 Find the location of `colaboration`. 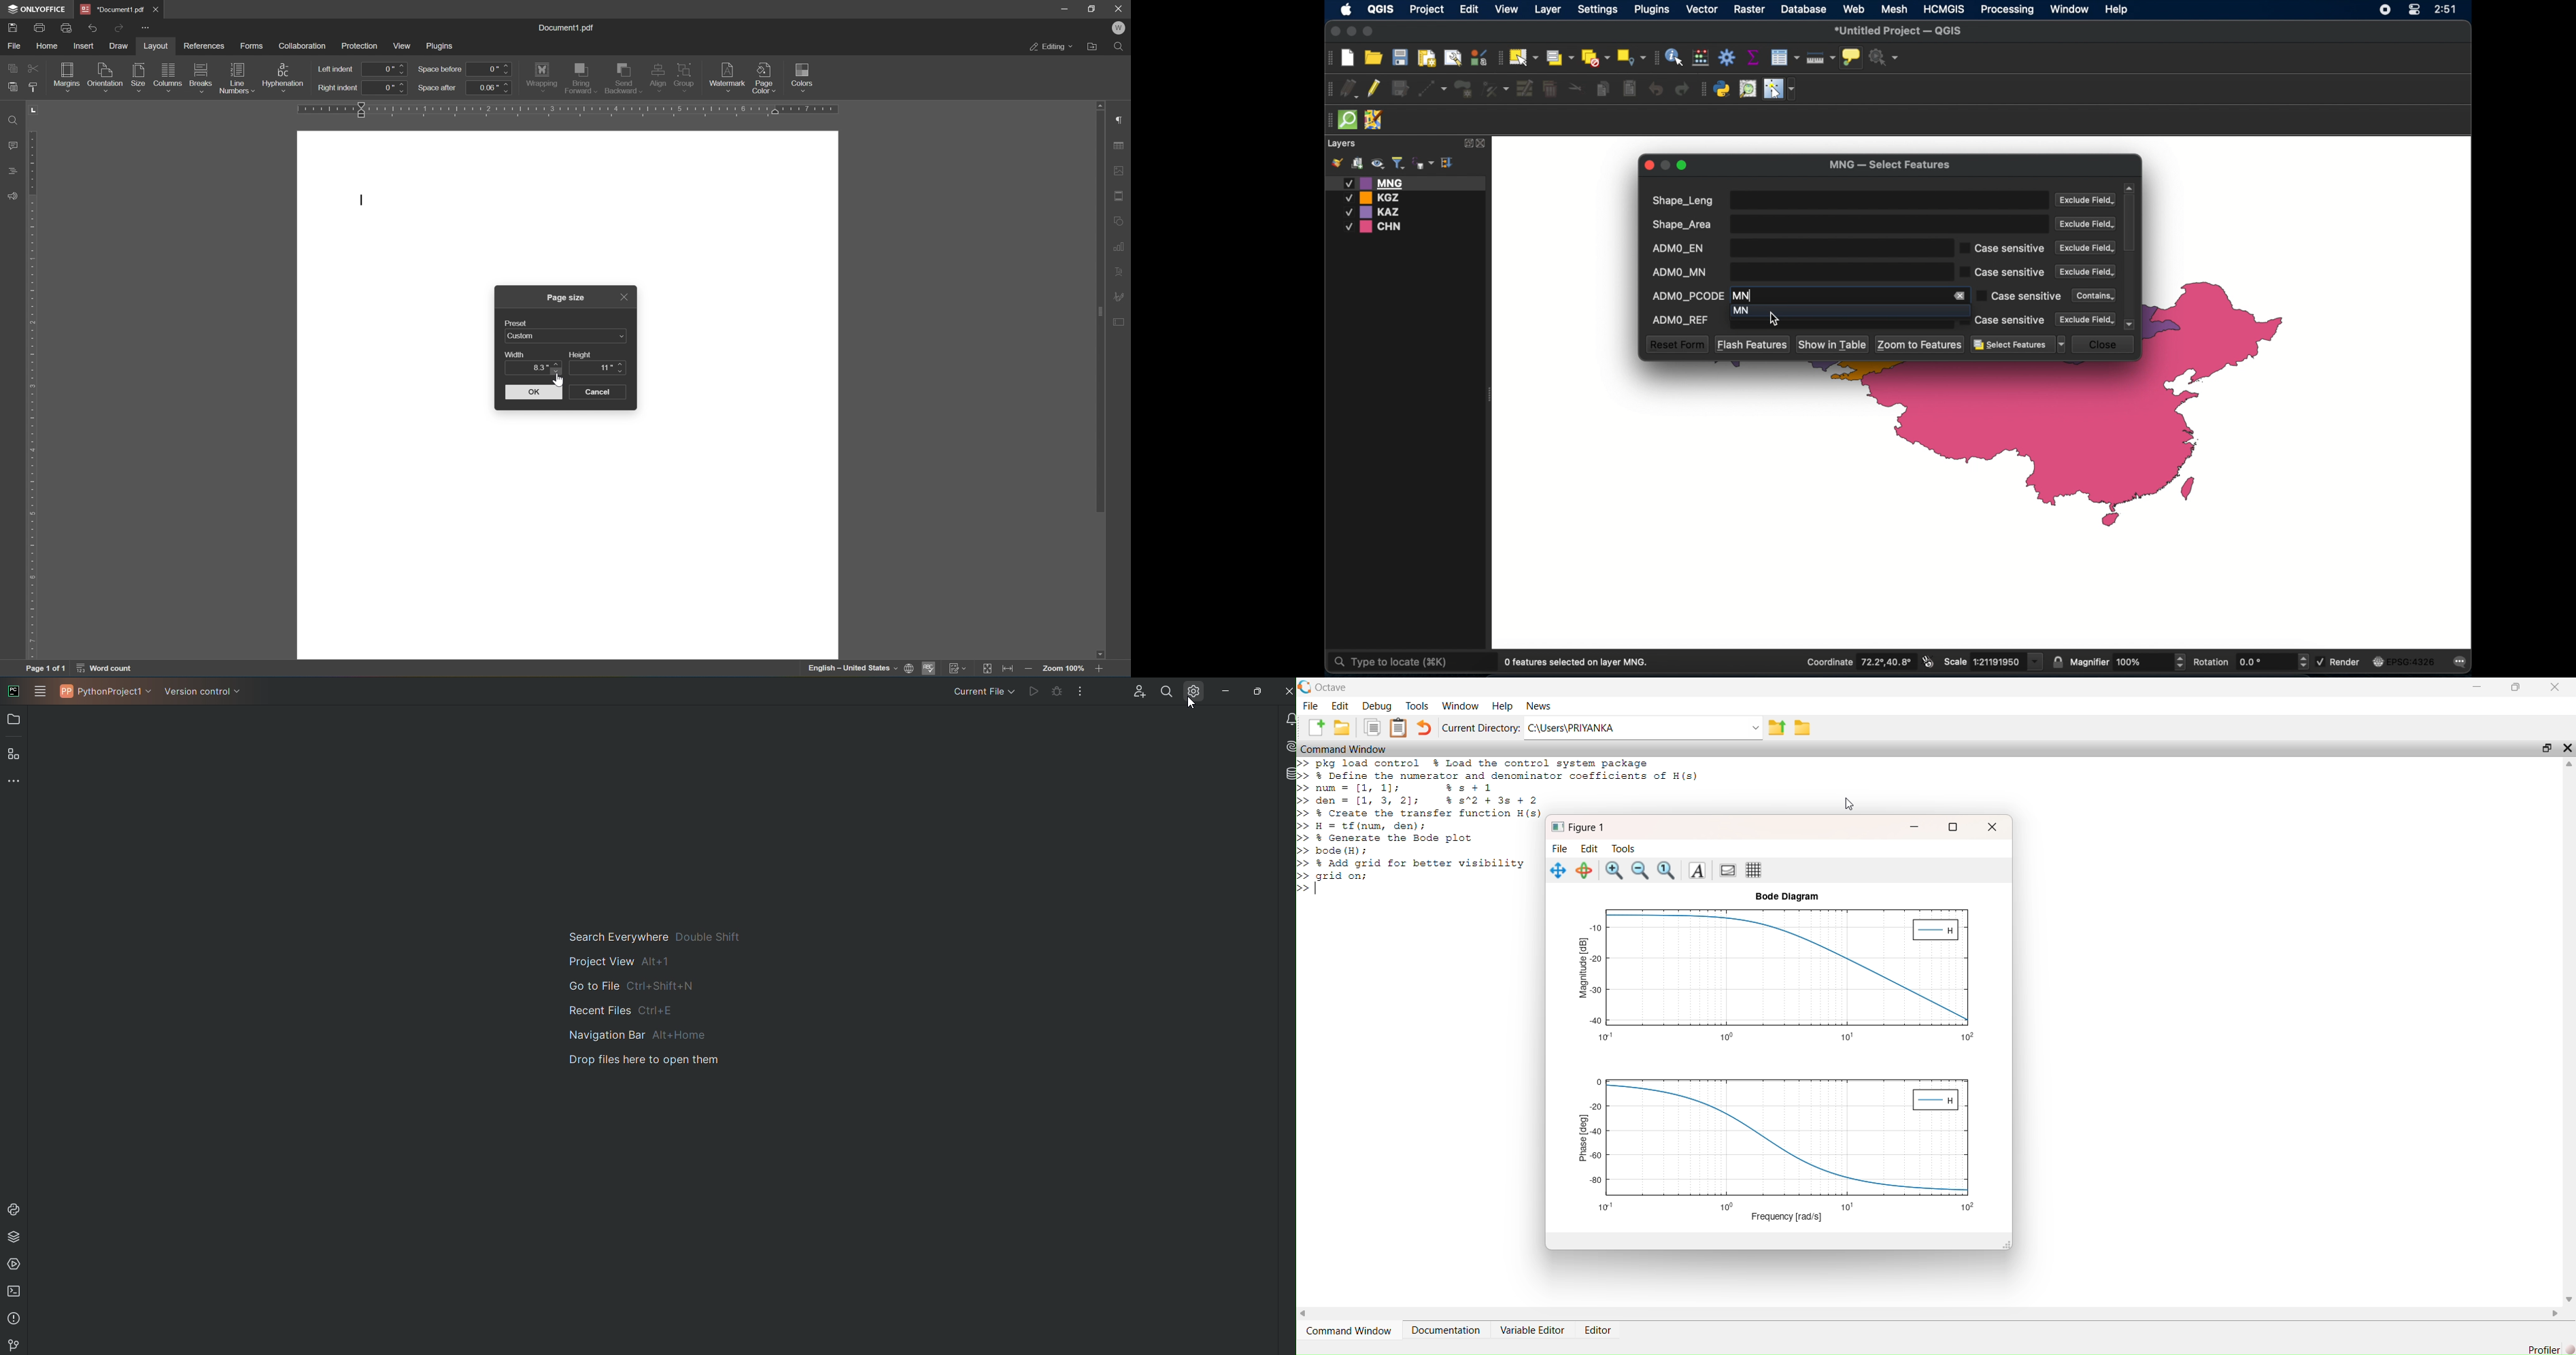

colaboration is located at coordinates (302, 45).